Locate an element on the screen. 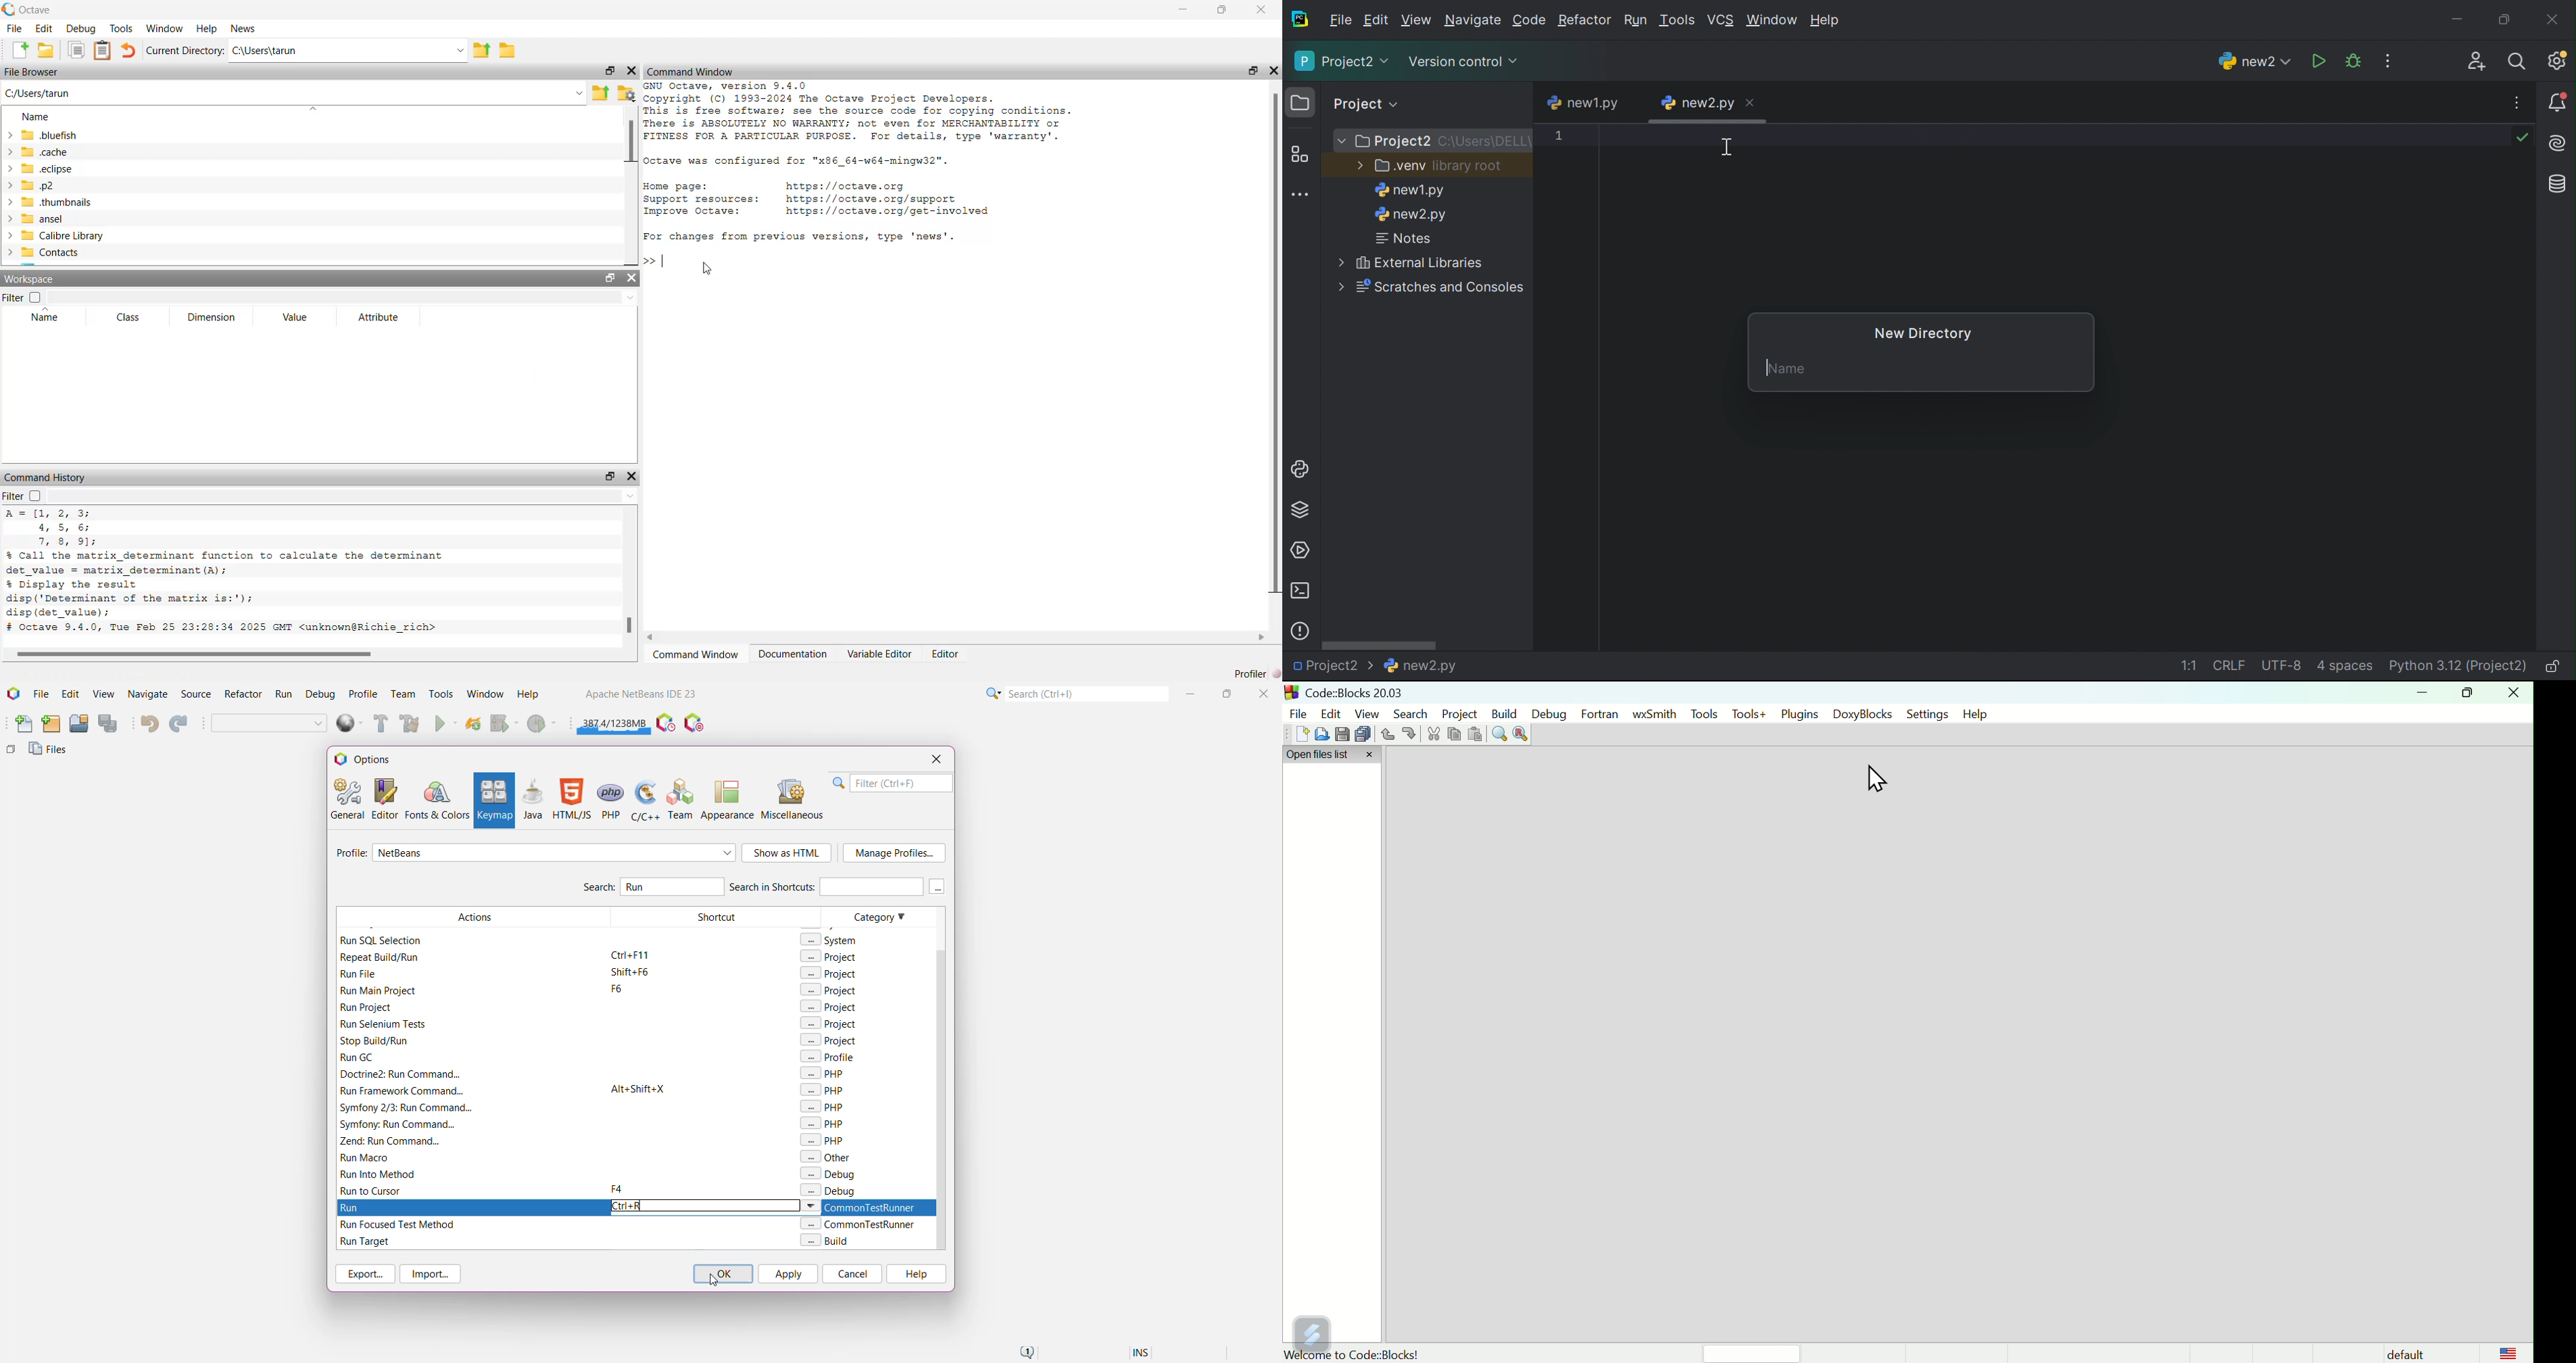 The height and width of the screenshot is (1372, 2576). file is located at coordinates (1299, 715).